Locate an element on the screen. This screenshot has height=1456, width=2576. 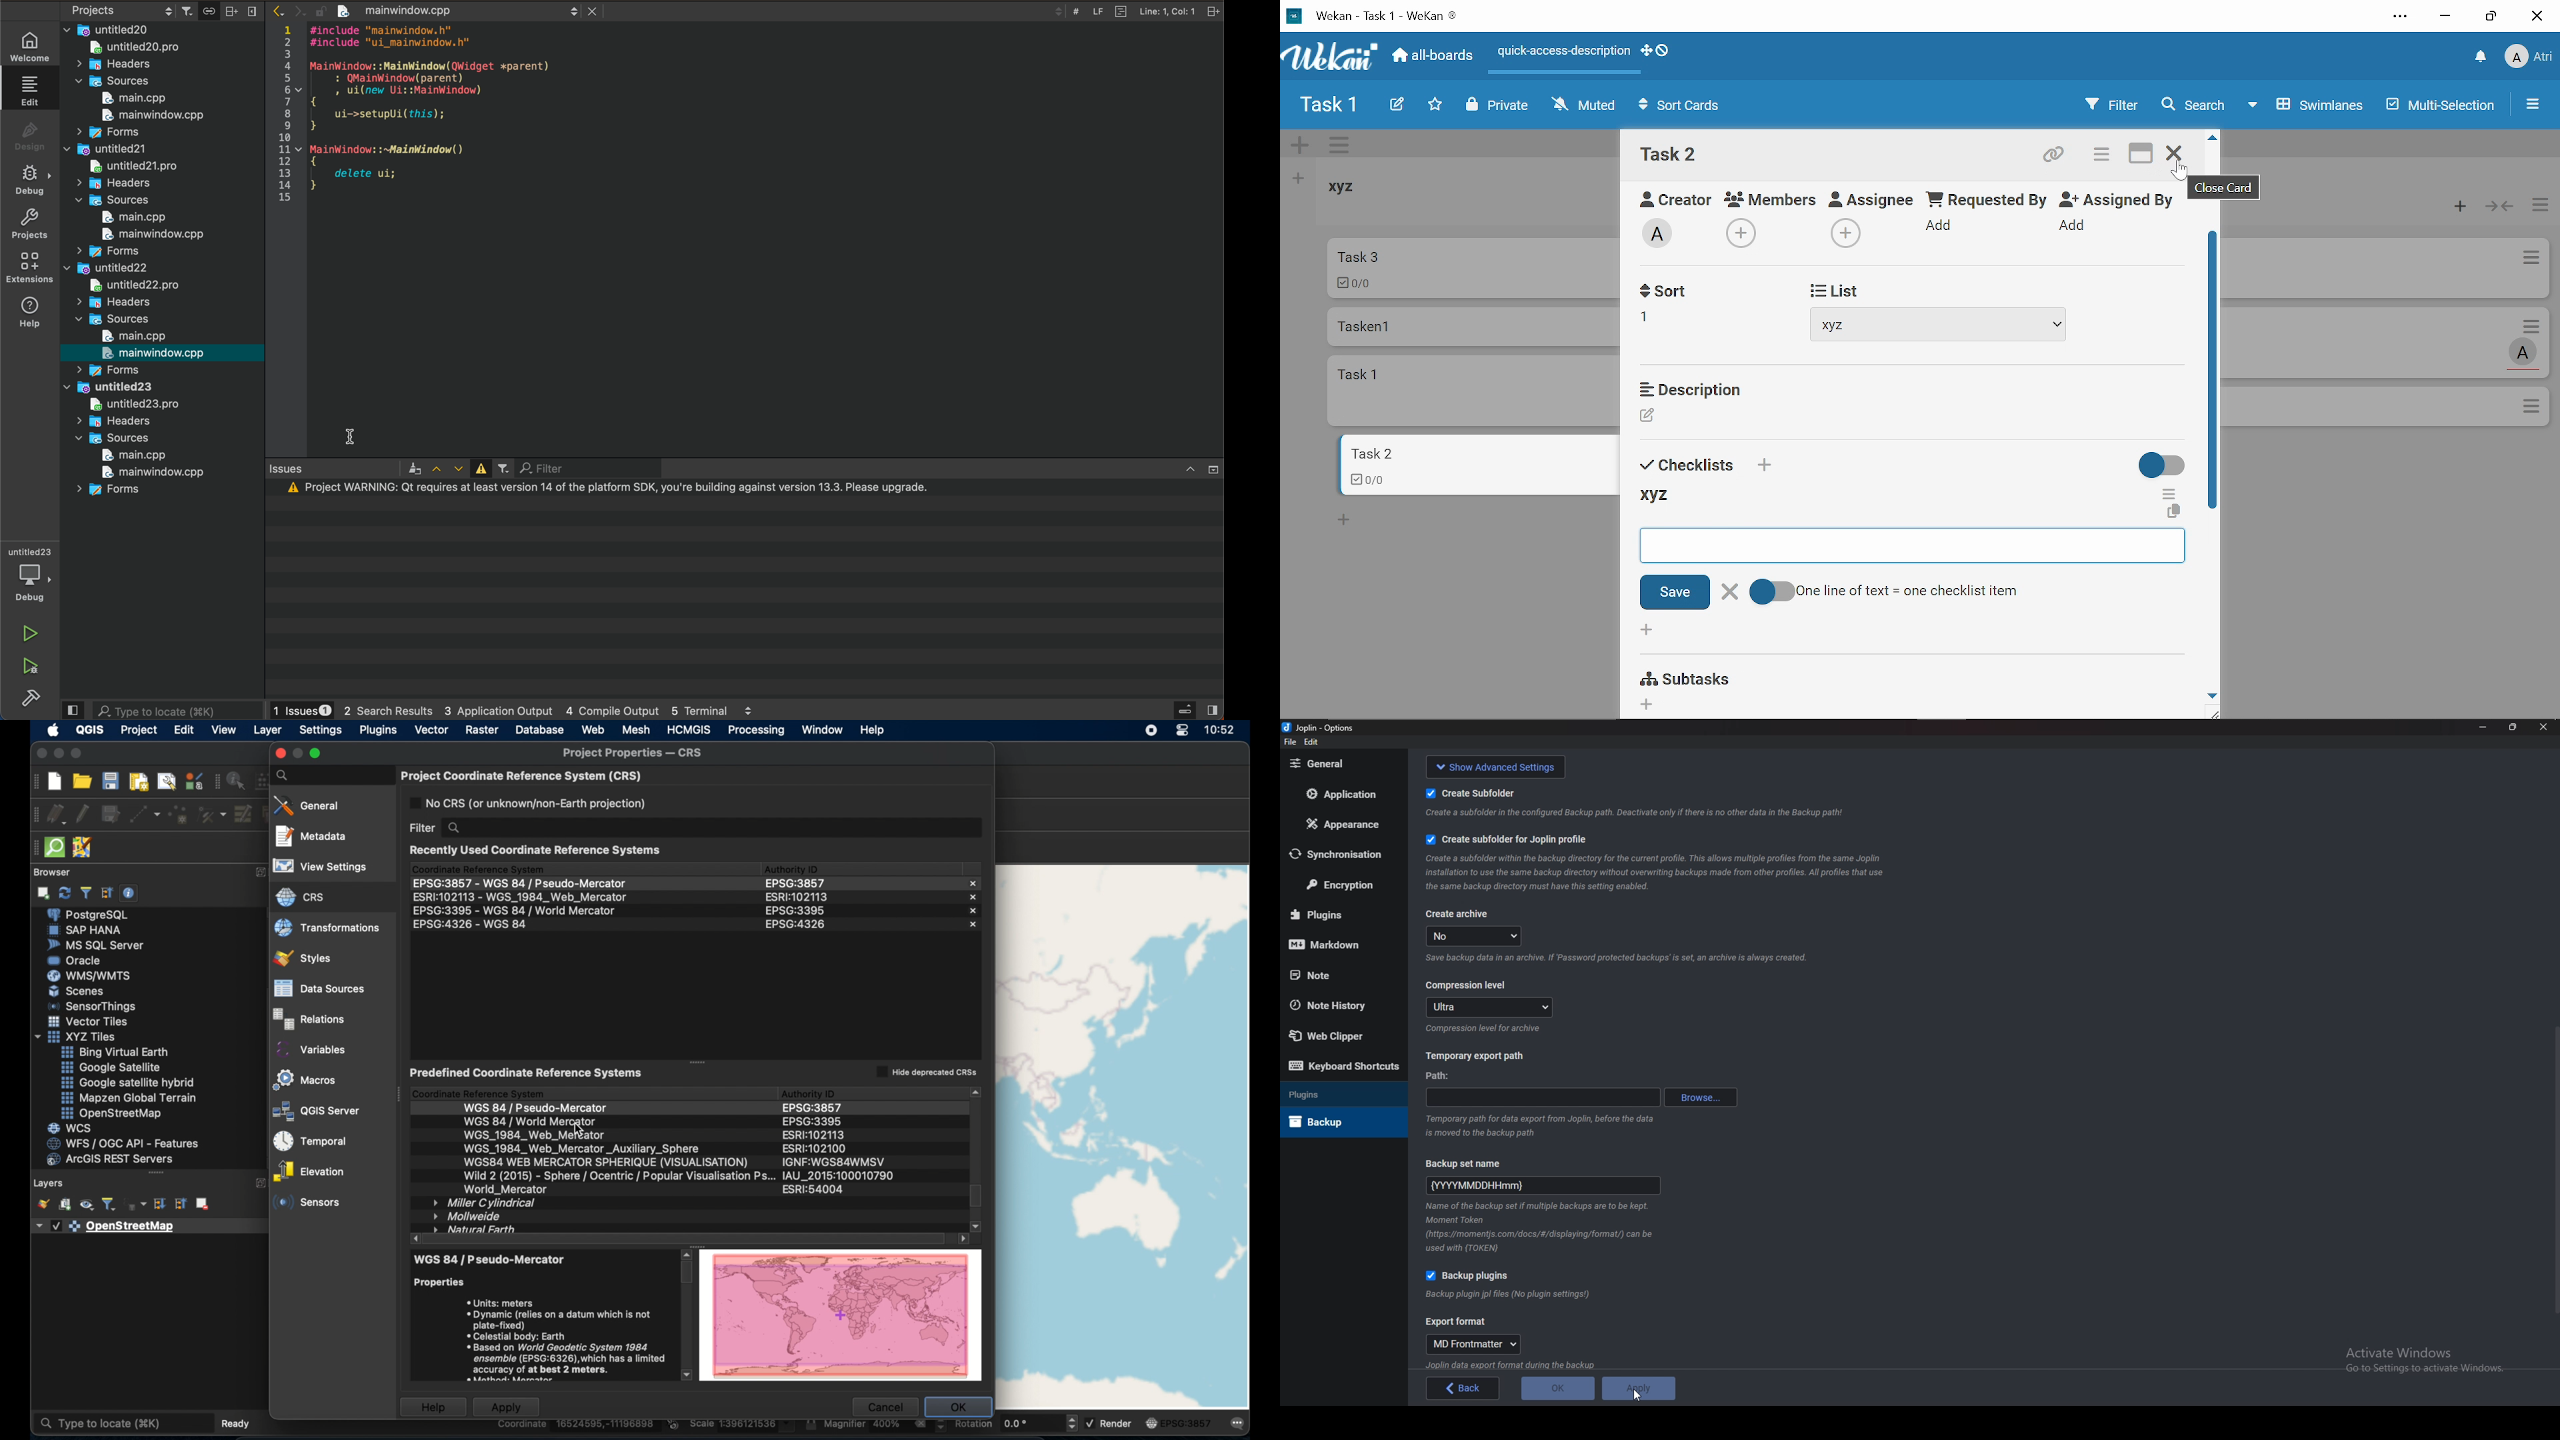
Start is located at coordinates (1829, 288).